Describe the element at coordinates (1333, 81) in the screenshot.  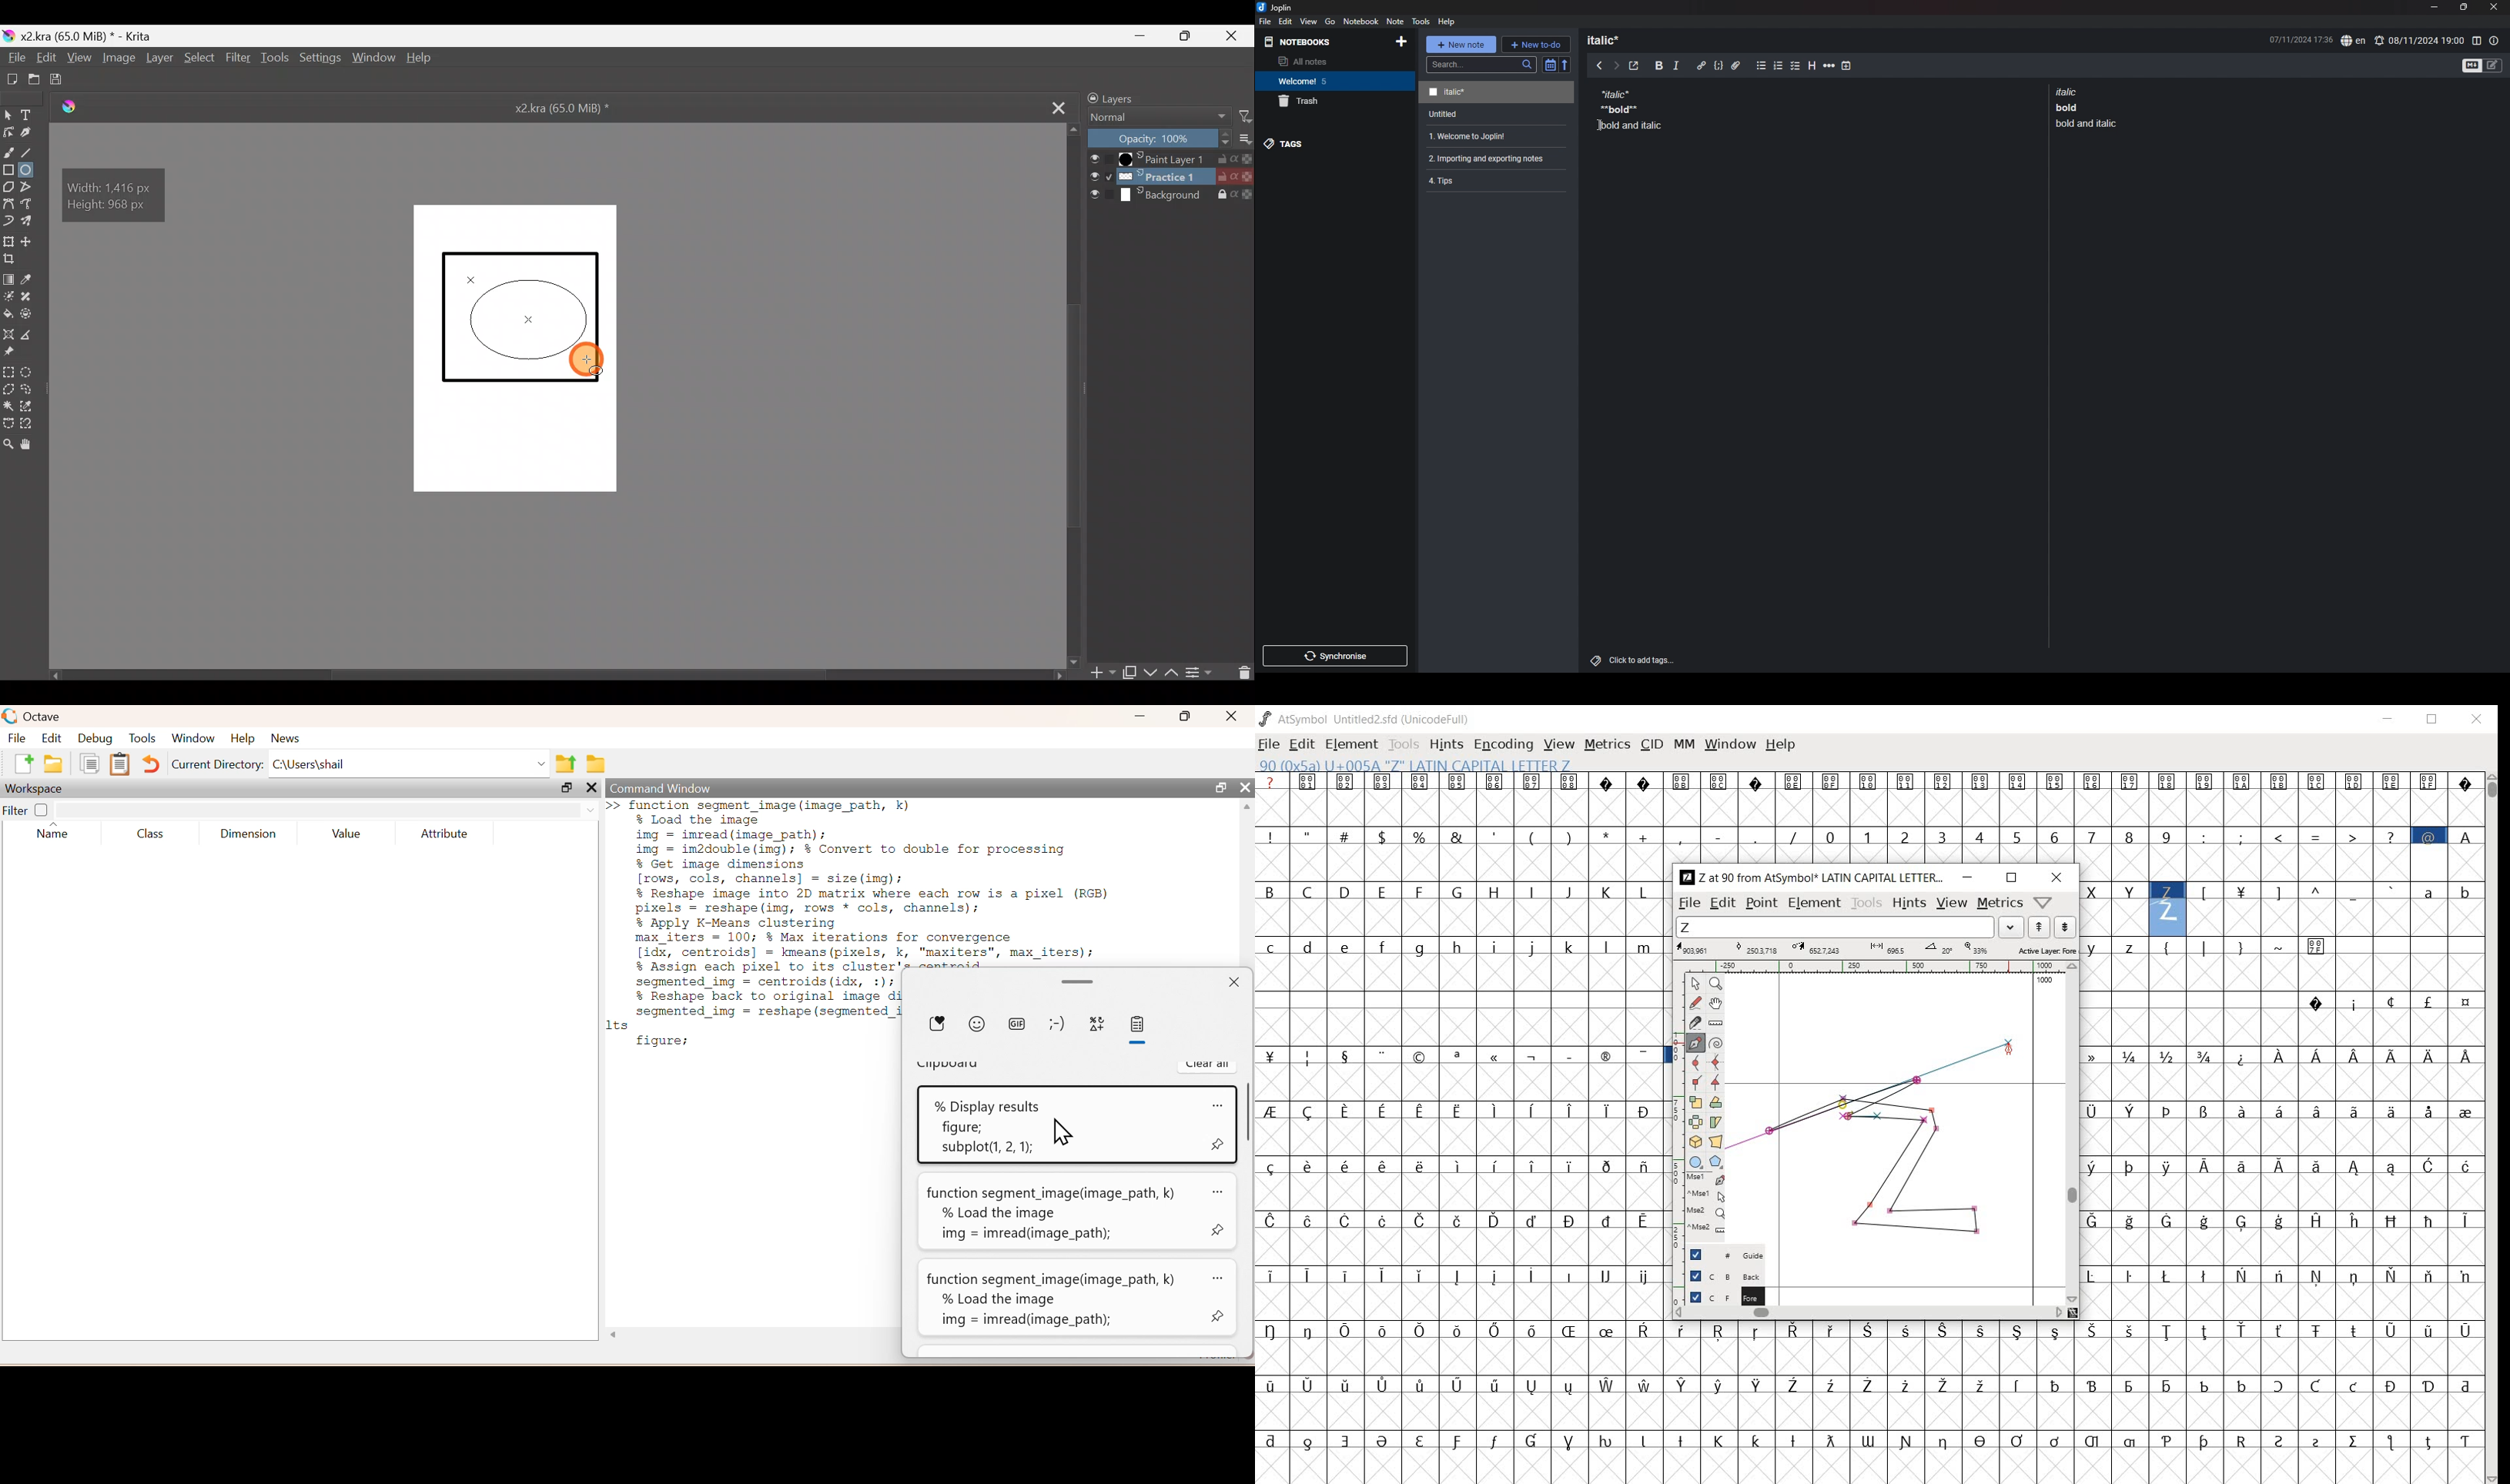
I see `notebook` at that location.